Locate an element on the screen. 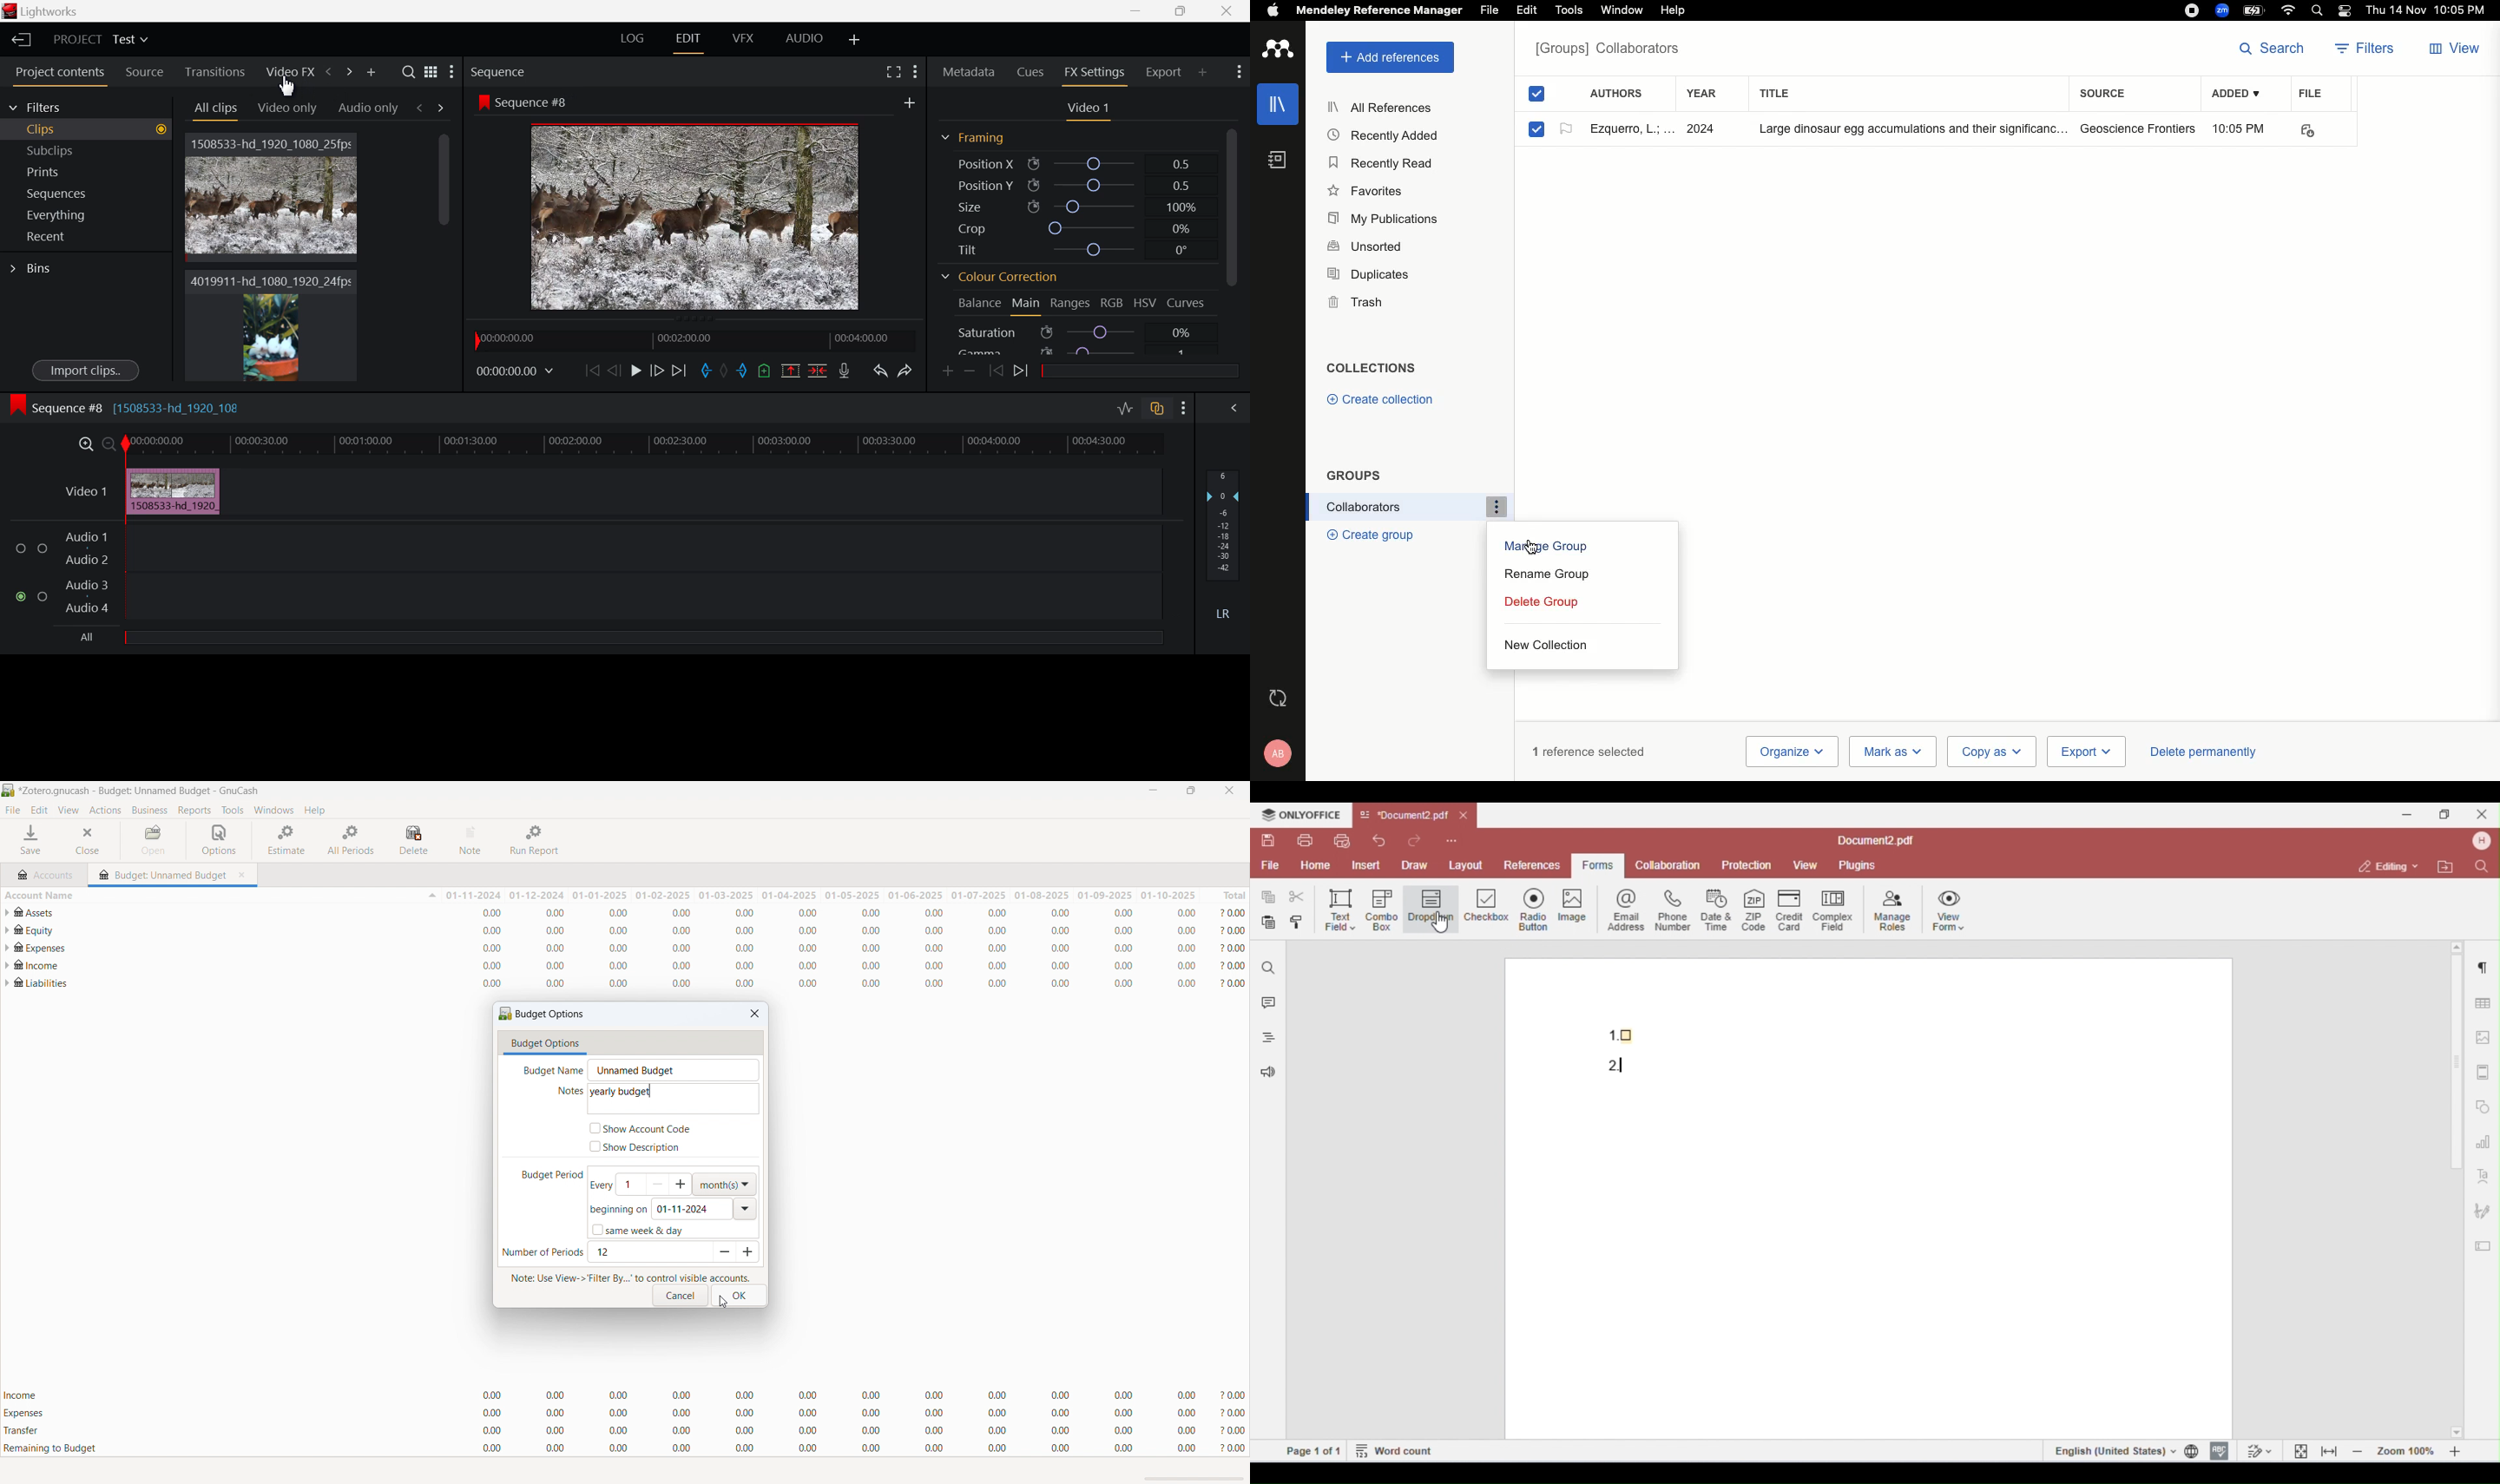 The width and height of the screenshot is (2520, 1484). Income totals is located at coordinates (625, 1396).